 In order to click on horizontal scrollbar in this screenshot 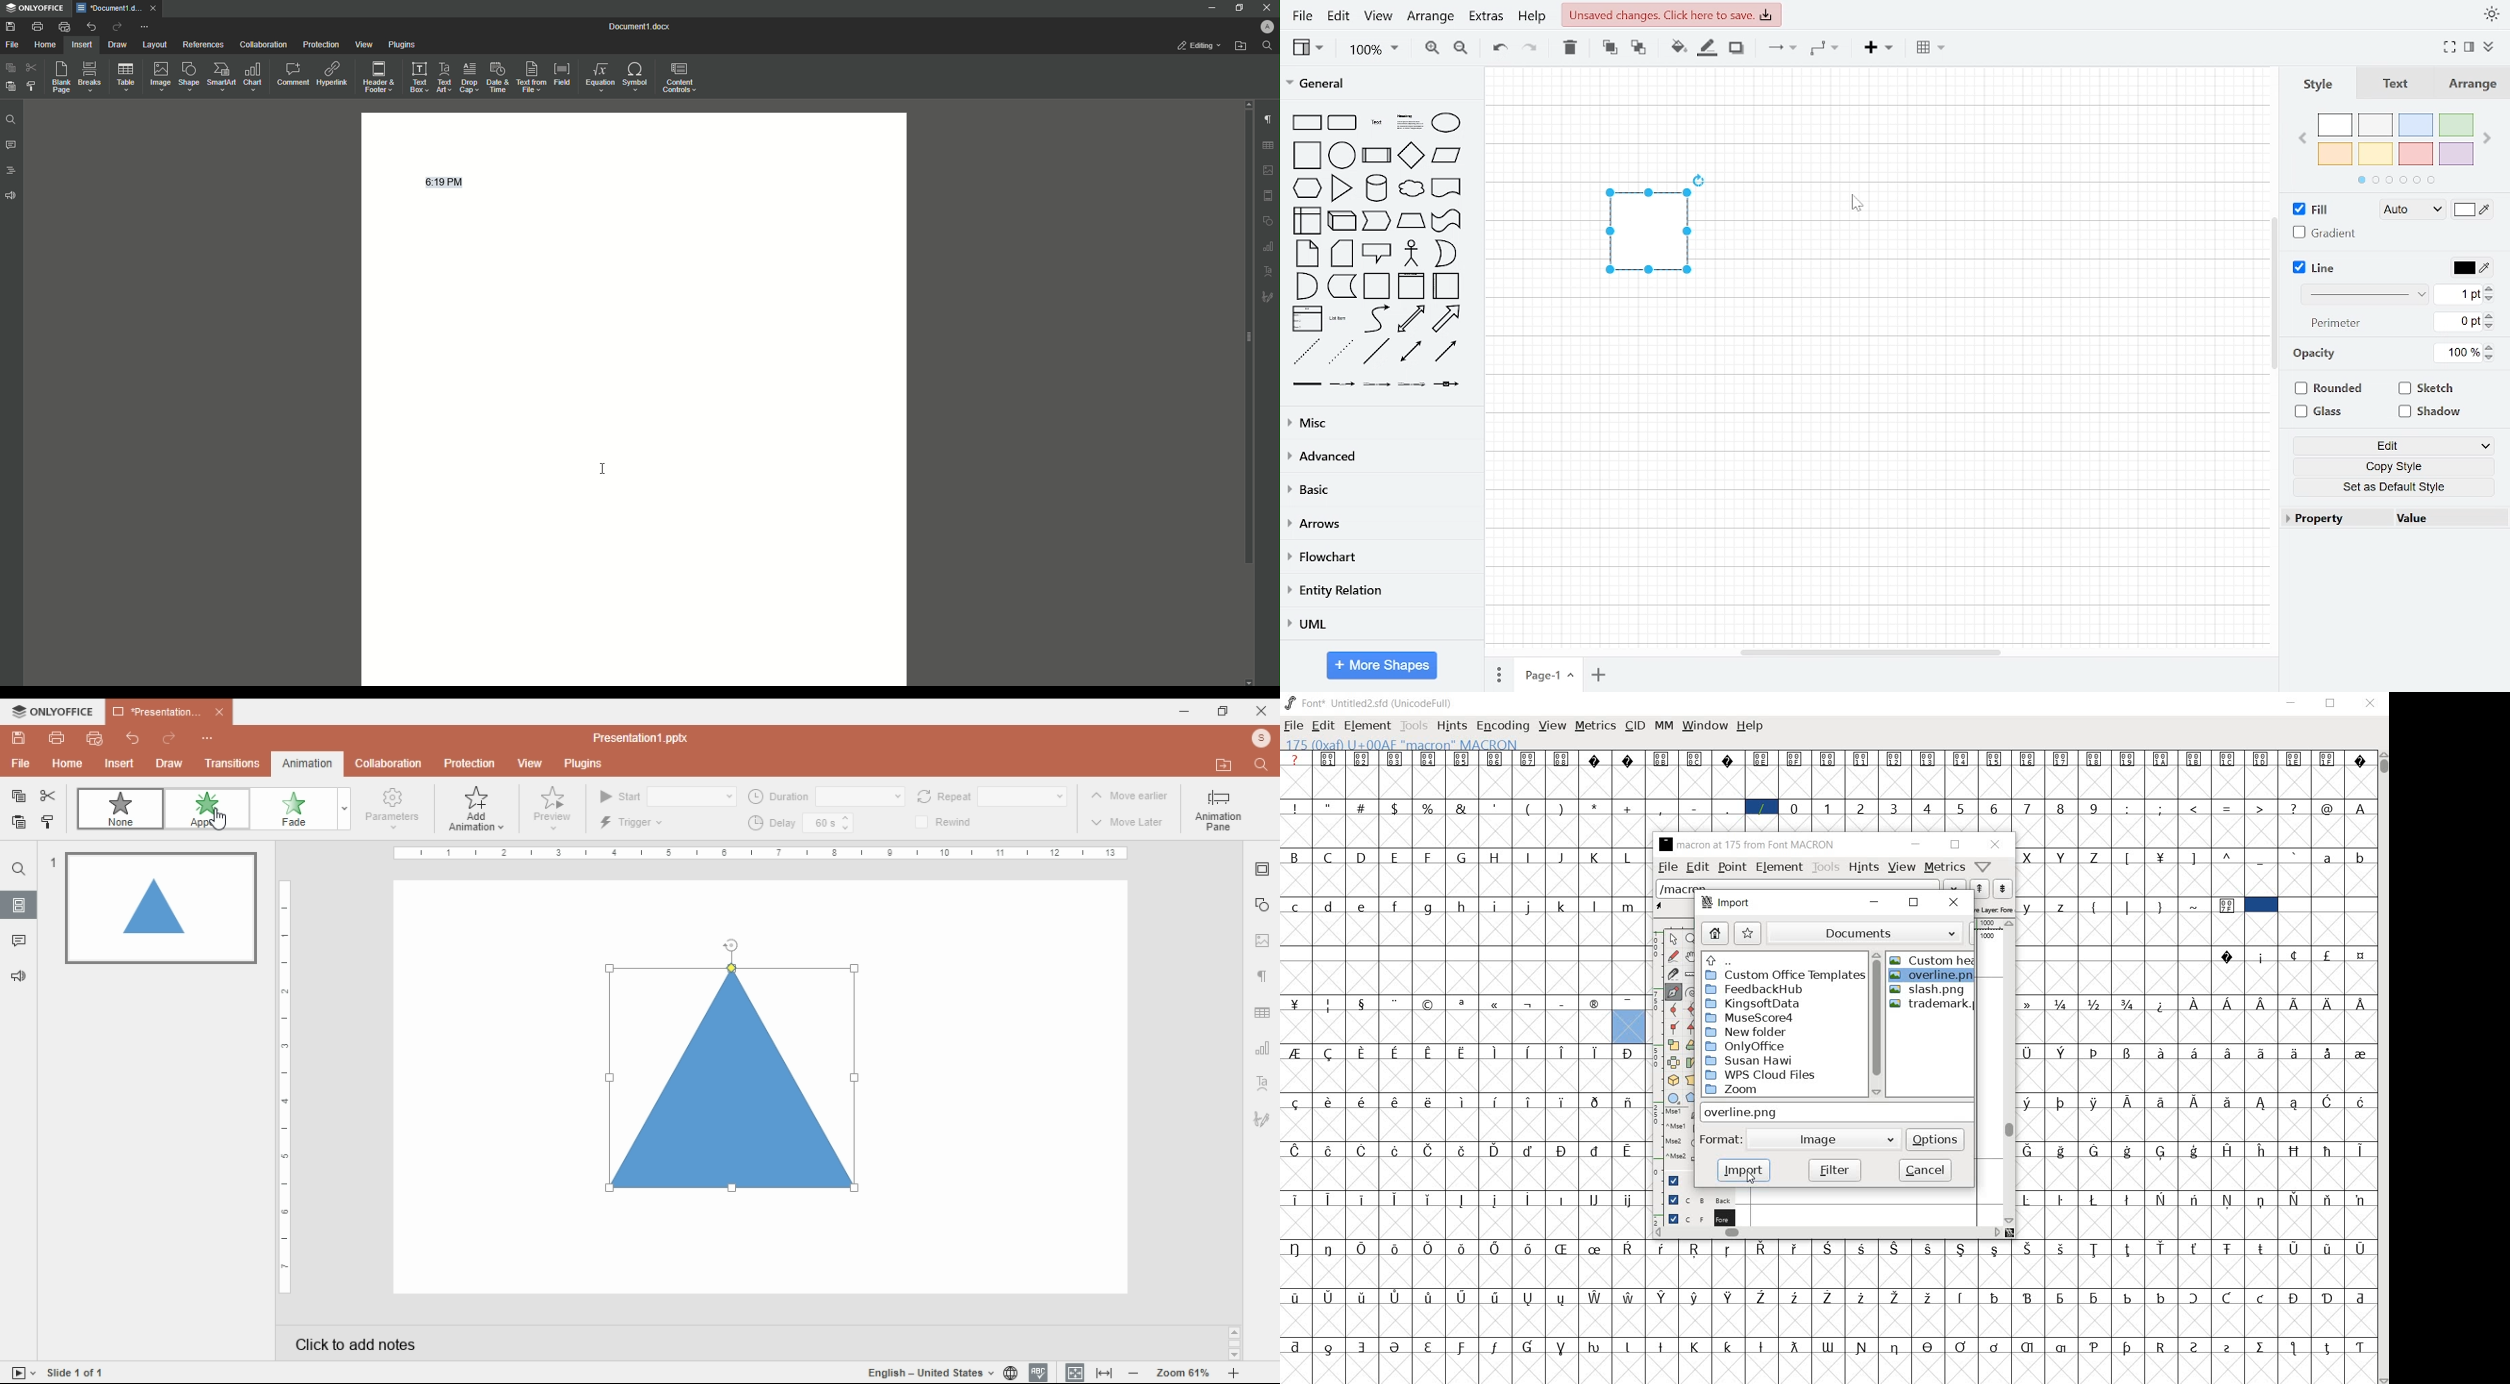, I will do `click(1870, 652)`.